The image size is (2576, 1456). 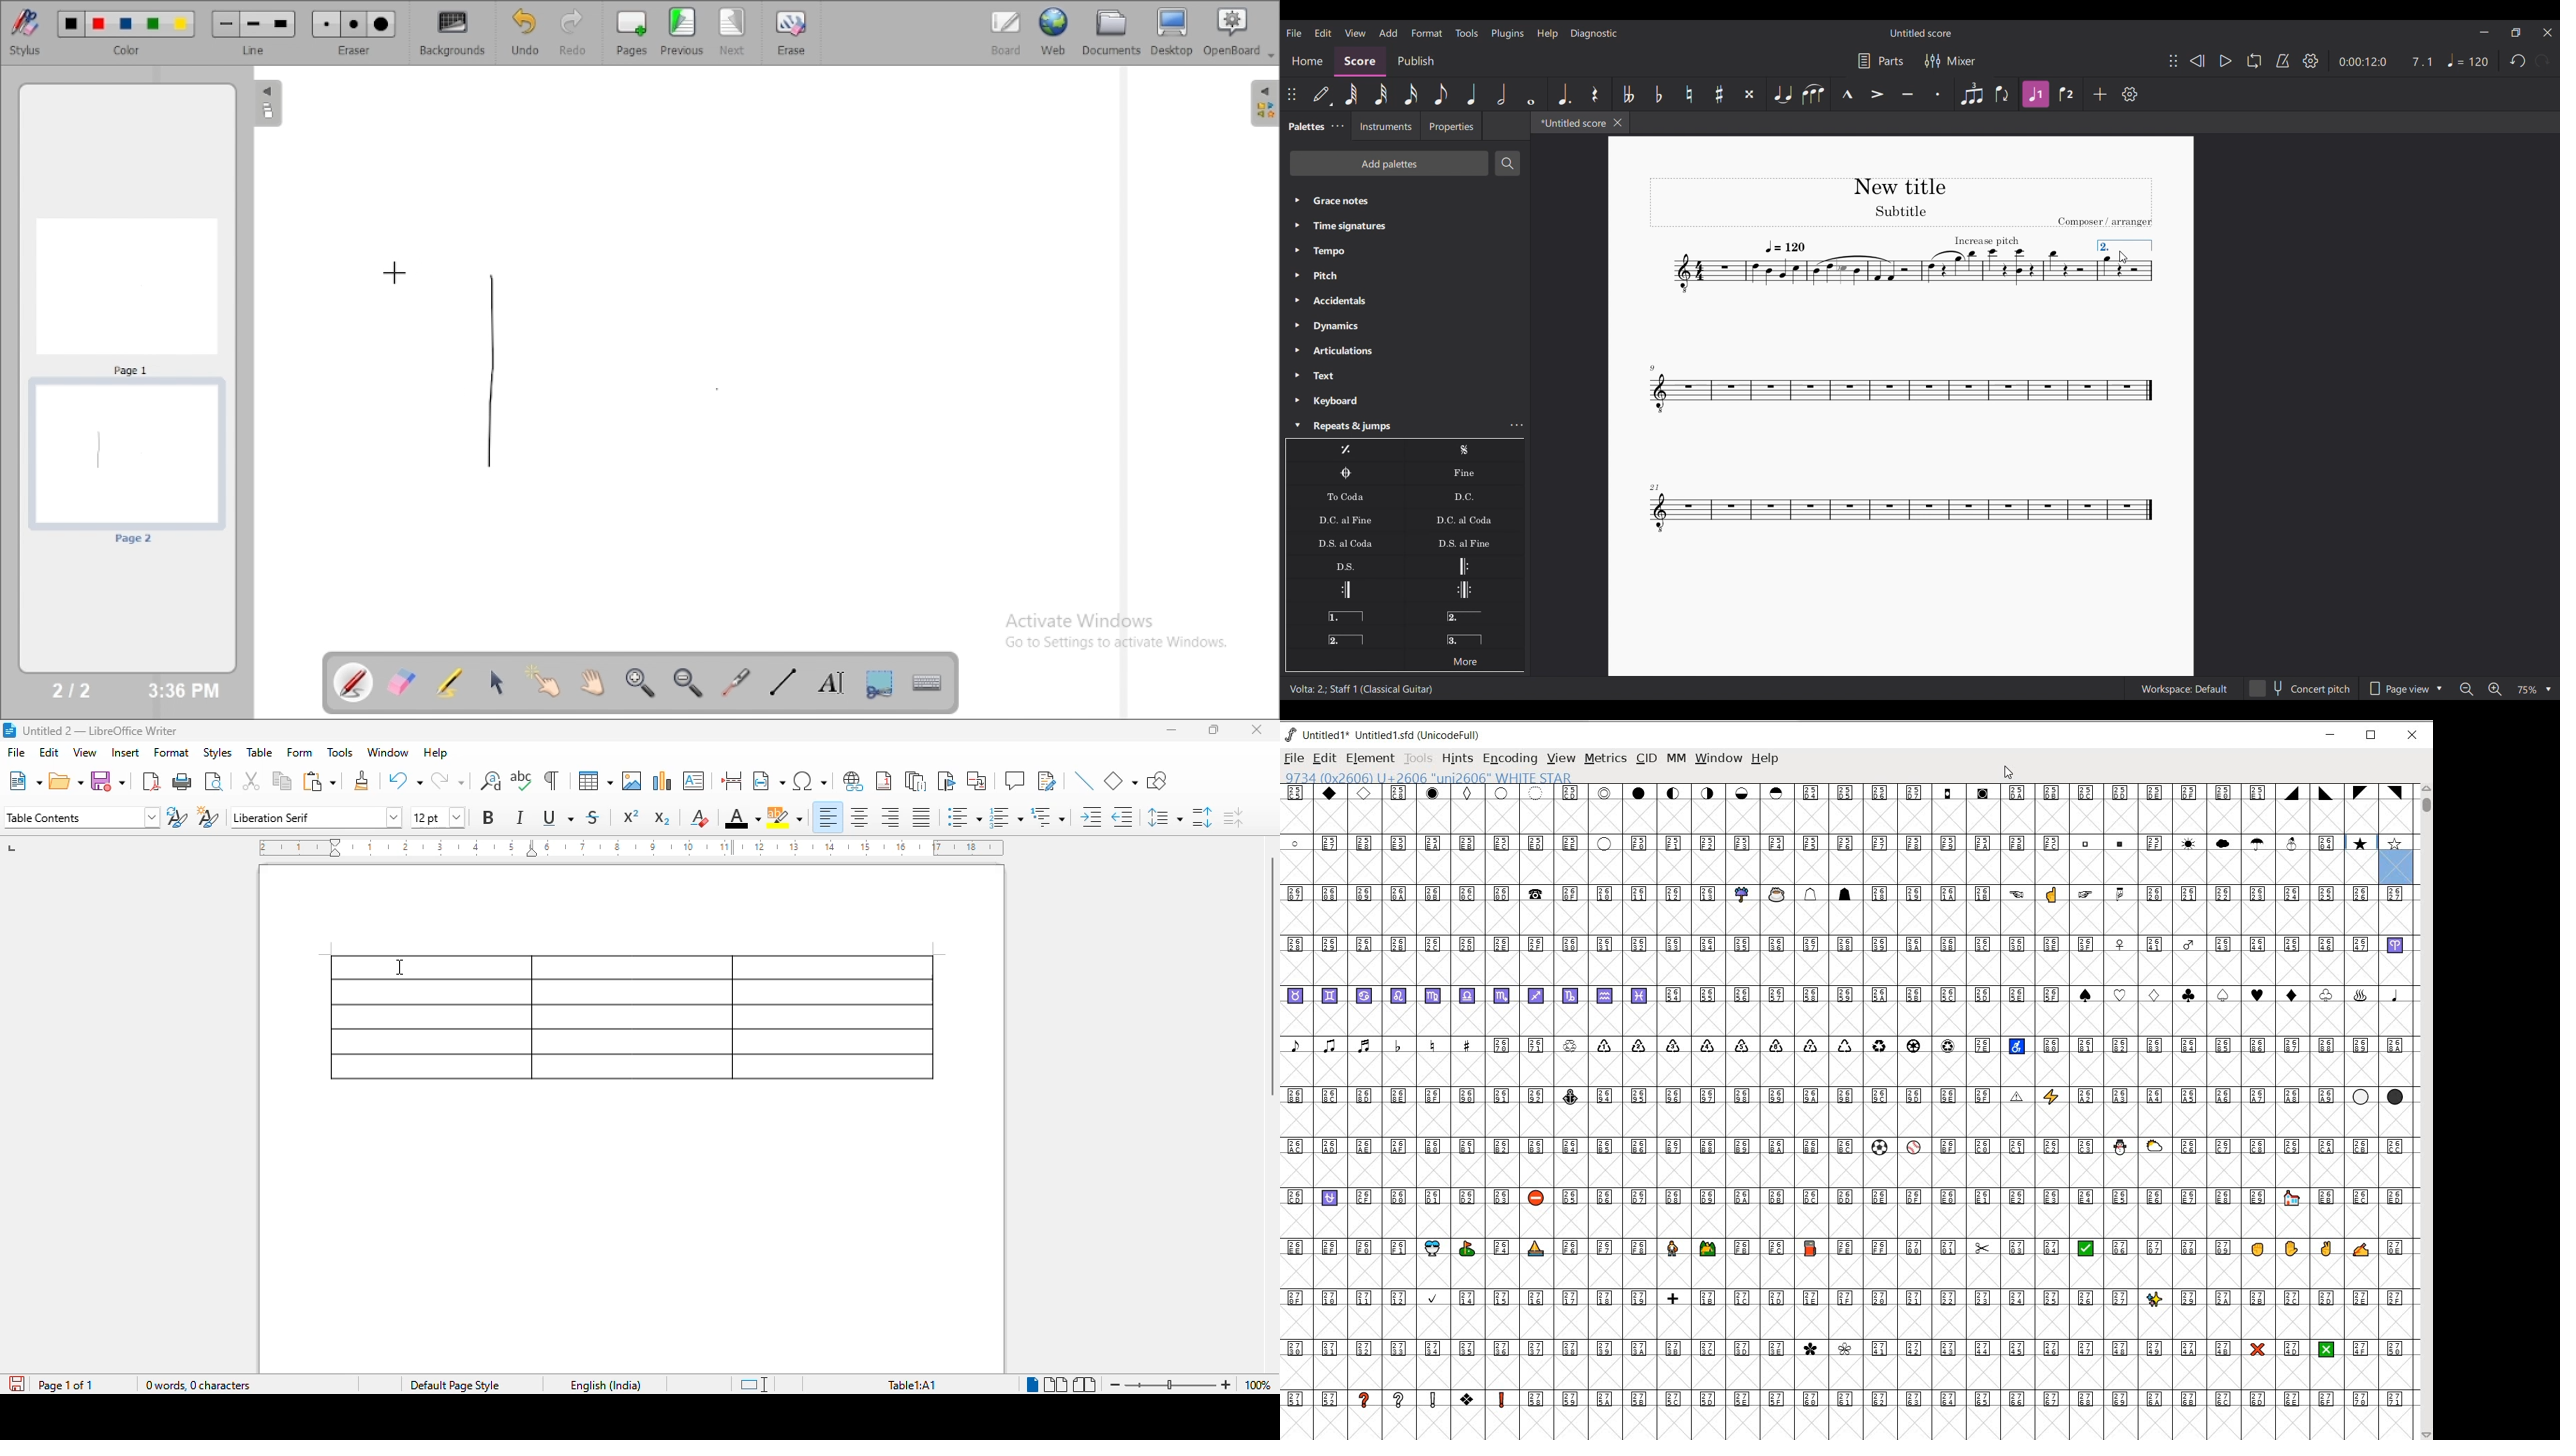 What do you see at coordinates (1381, 94) in the screenshot?
I see `32nd note` at bounding box center [1381, 94].